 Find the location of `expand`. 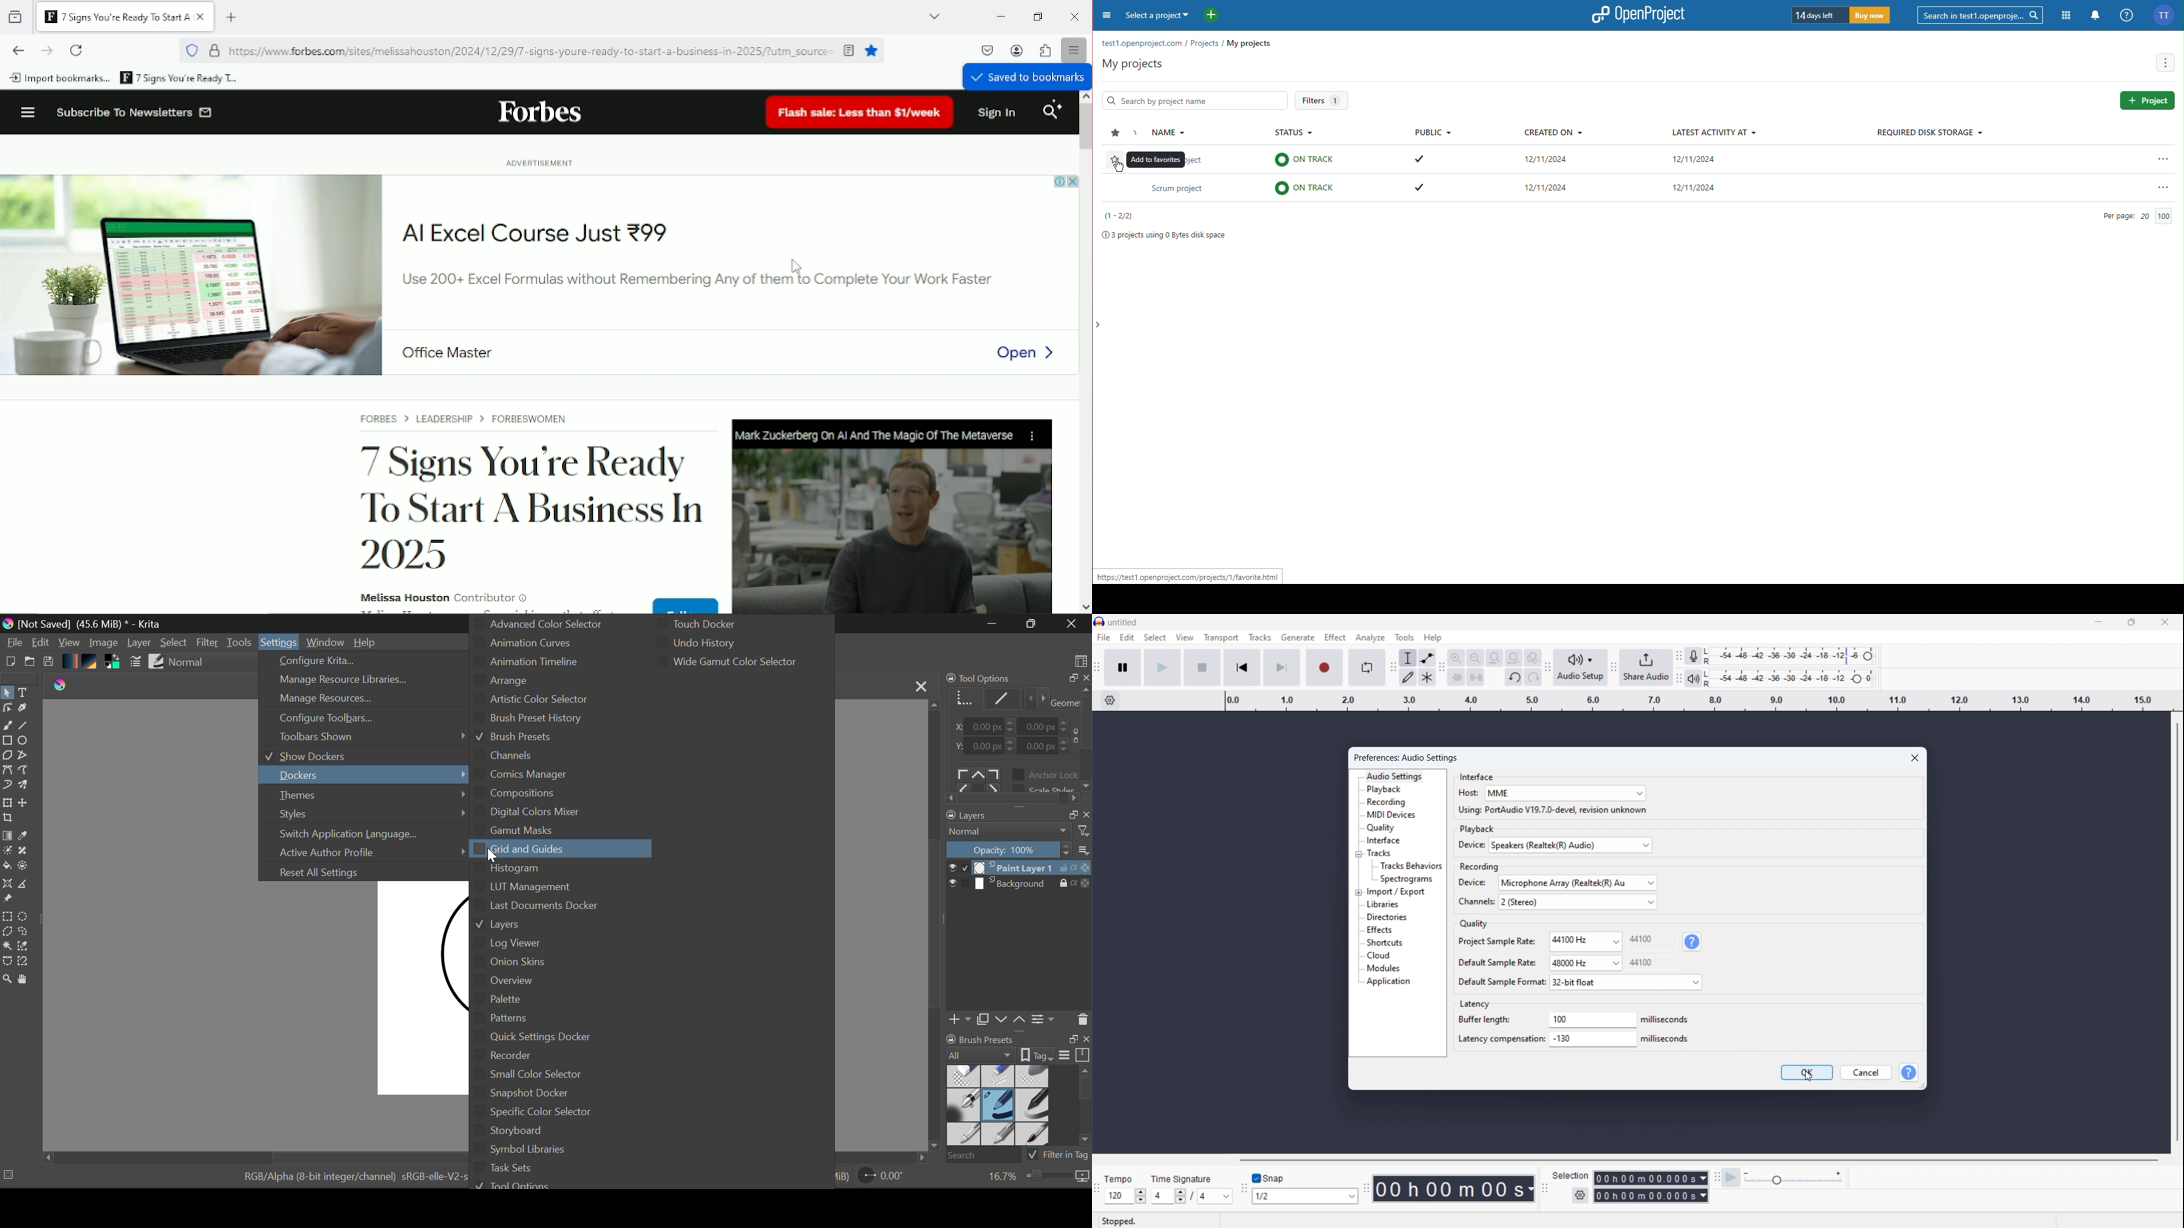

expand is located at coordinates (1358, 892).